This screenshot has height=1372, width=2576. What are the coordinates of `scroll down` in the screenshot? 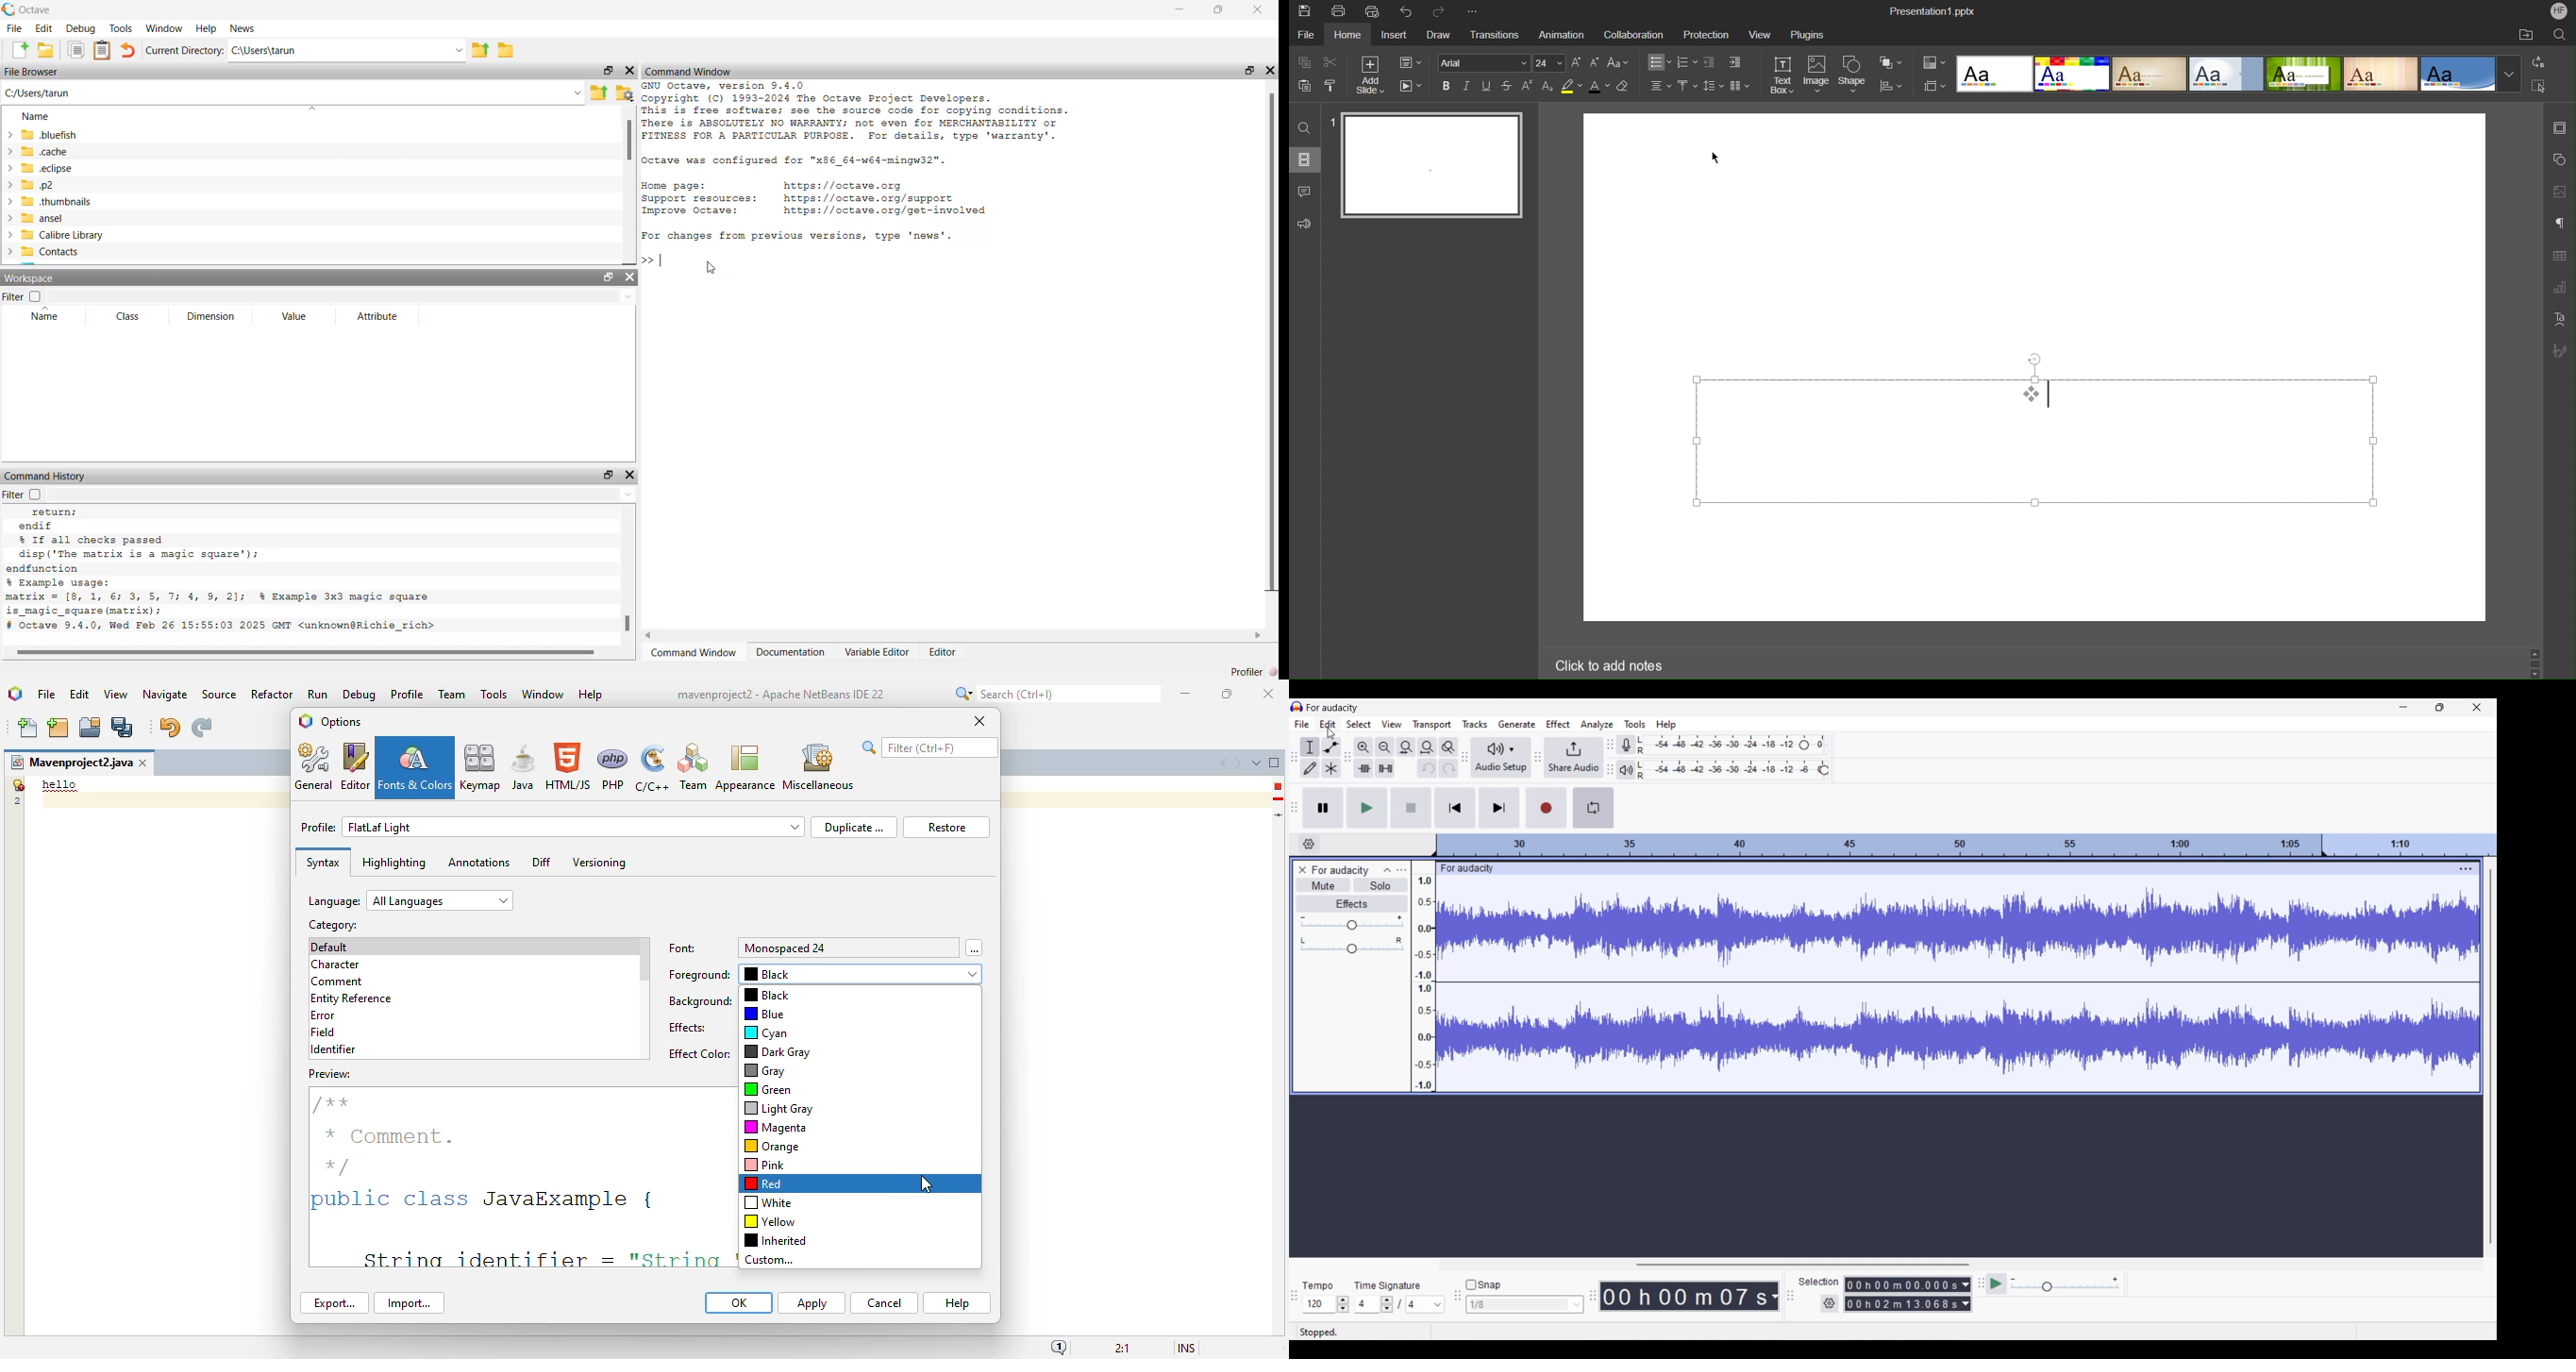 It's located at (2535, 674).